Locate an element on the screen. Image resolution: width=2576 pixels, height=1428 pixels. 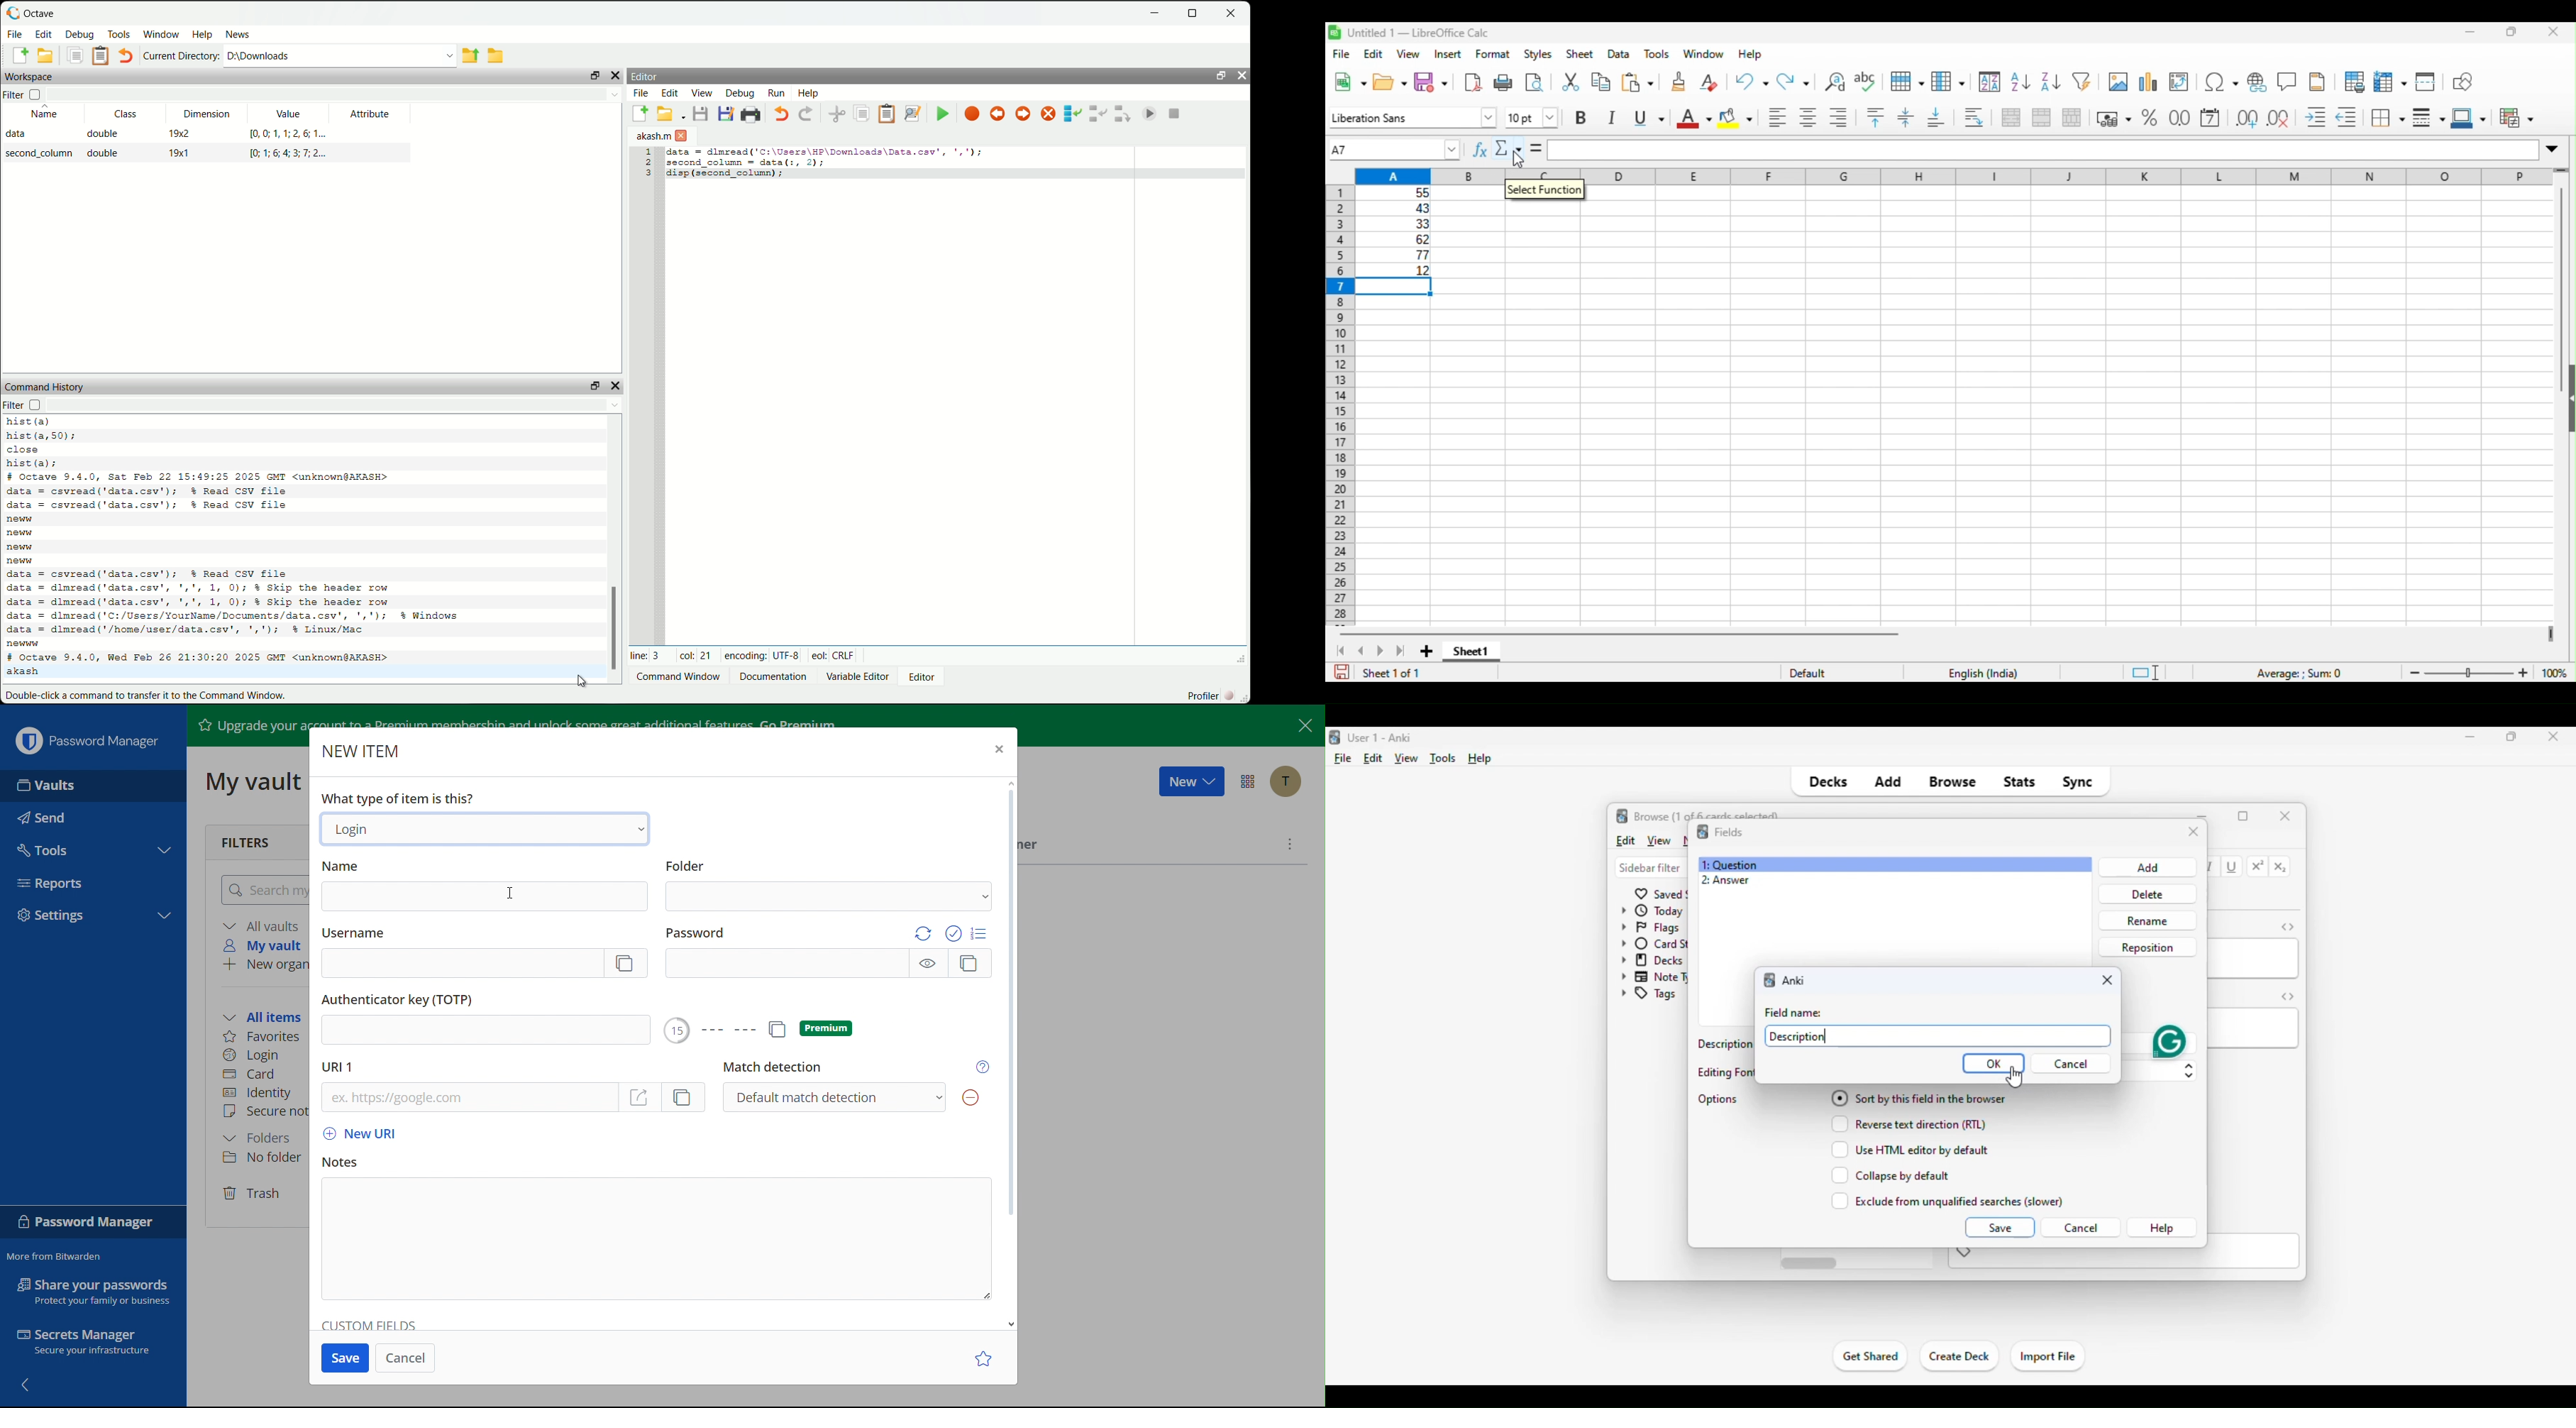
URL  is located at coordinates (516, 1100).